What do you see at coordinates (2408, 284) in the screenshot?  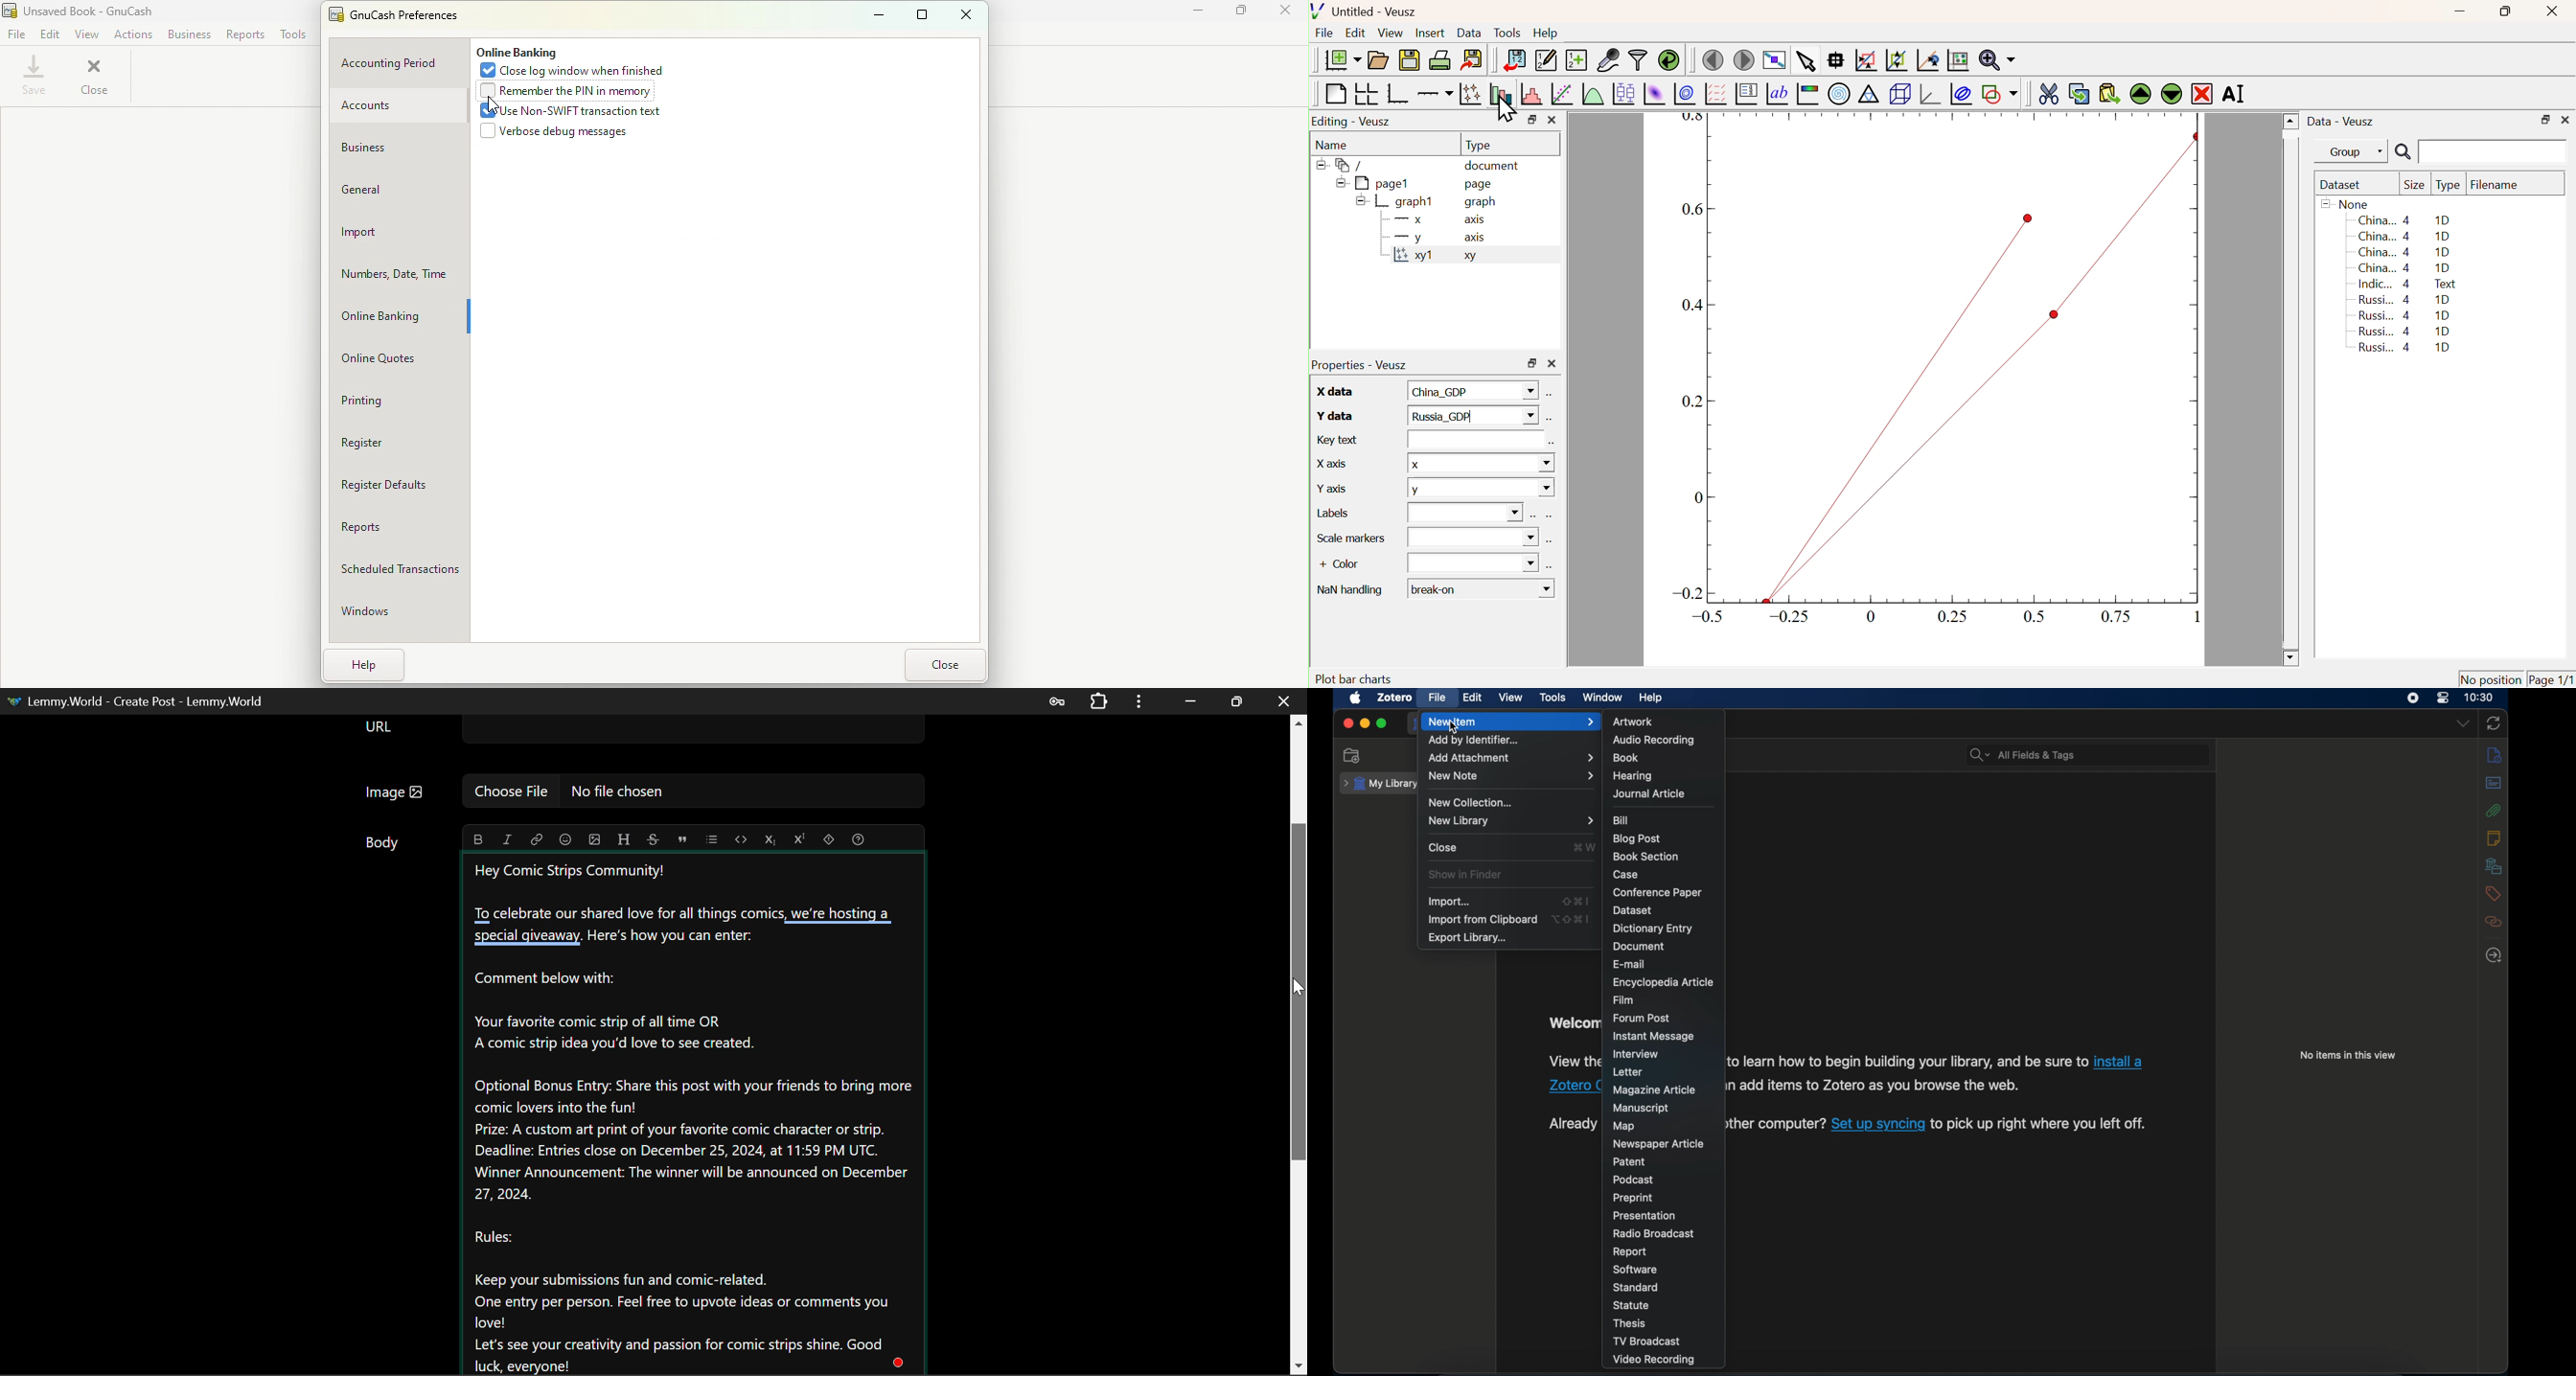 I see `Indic... 4 Text` at bounding box center [2408, 284].